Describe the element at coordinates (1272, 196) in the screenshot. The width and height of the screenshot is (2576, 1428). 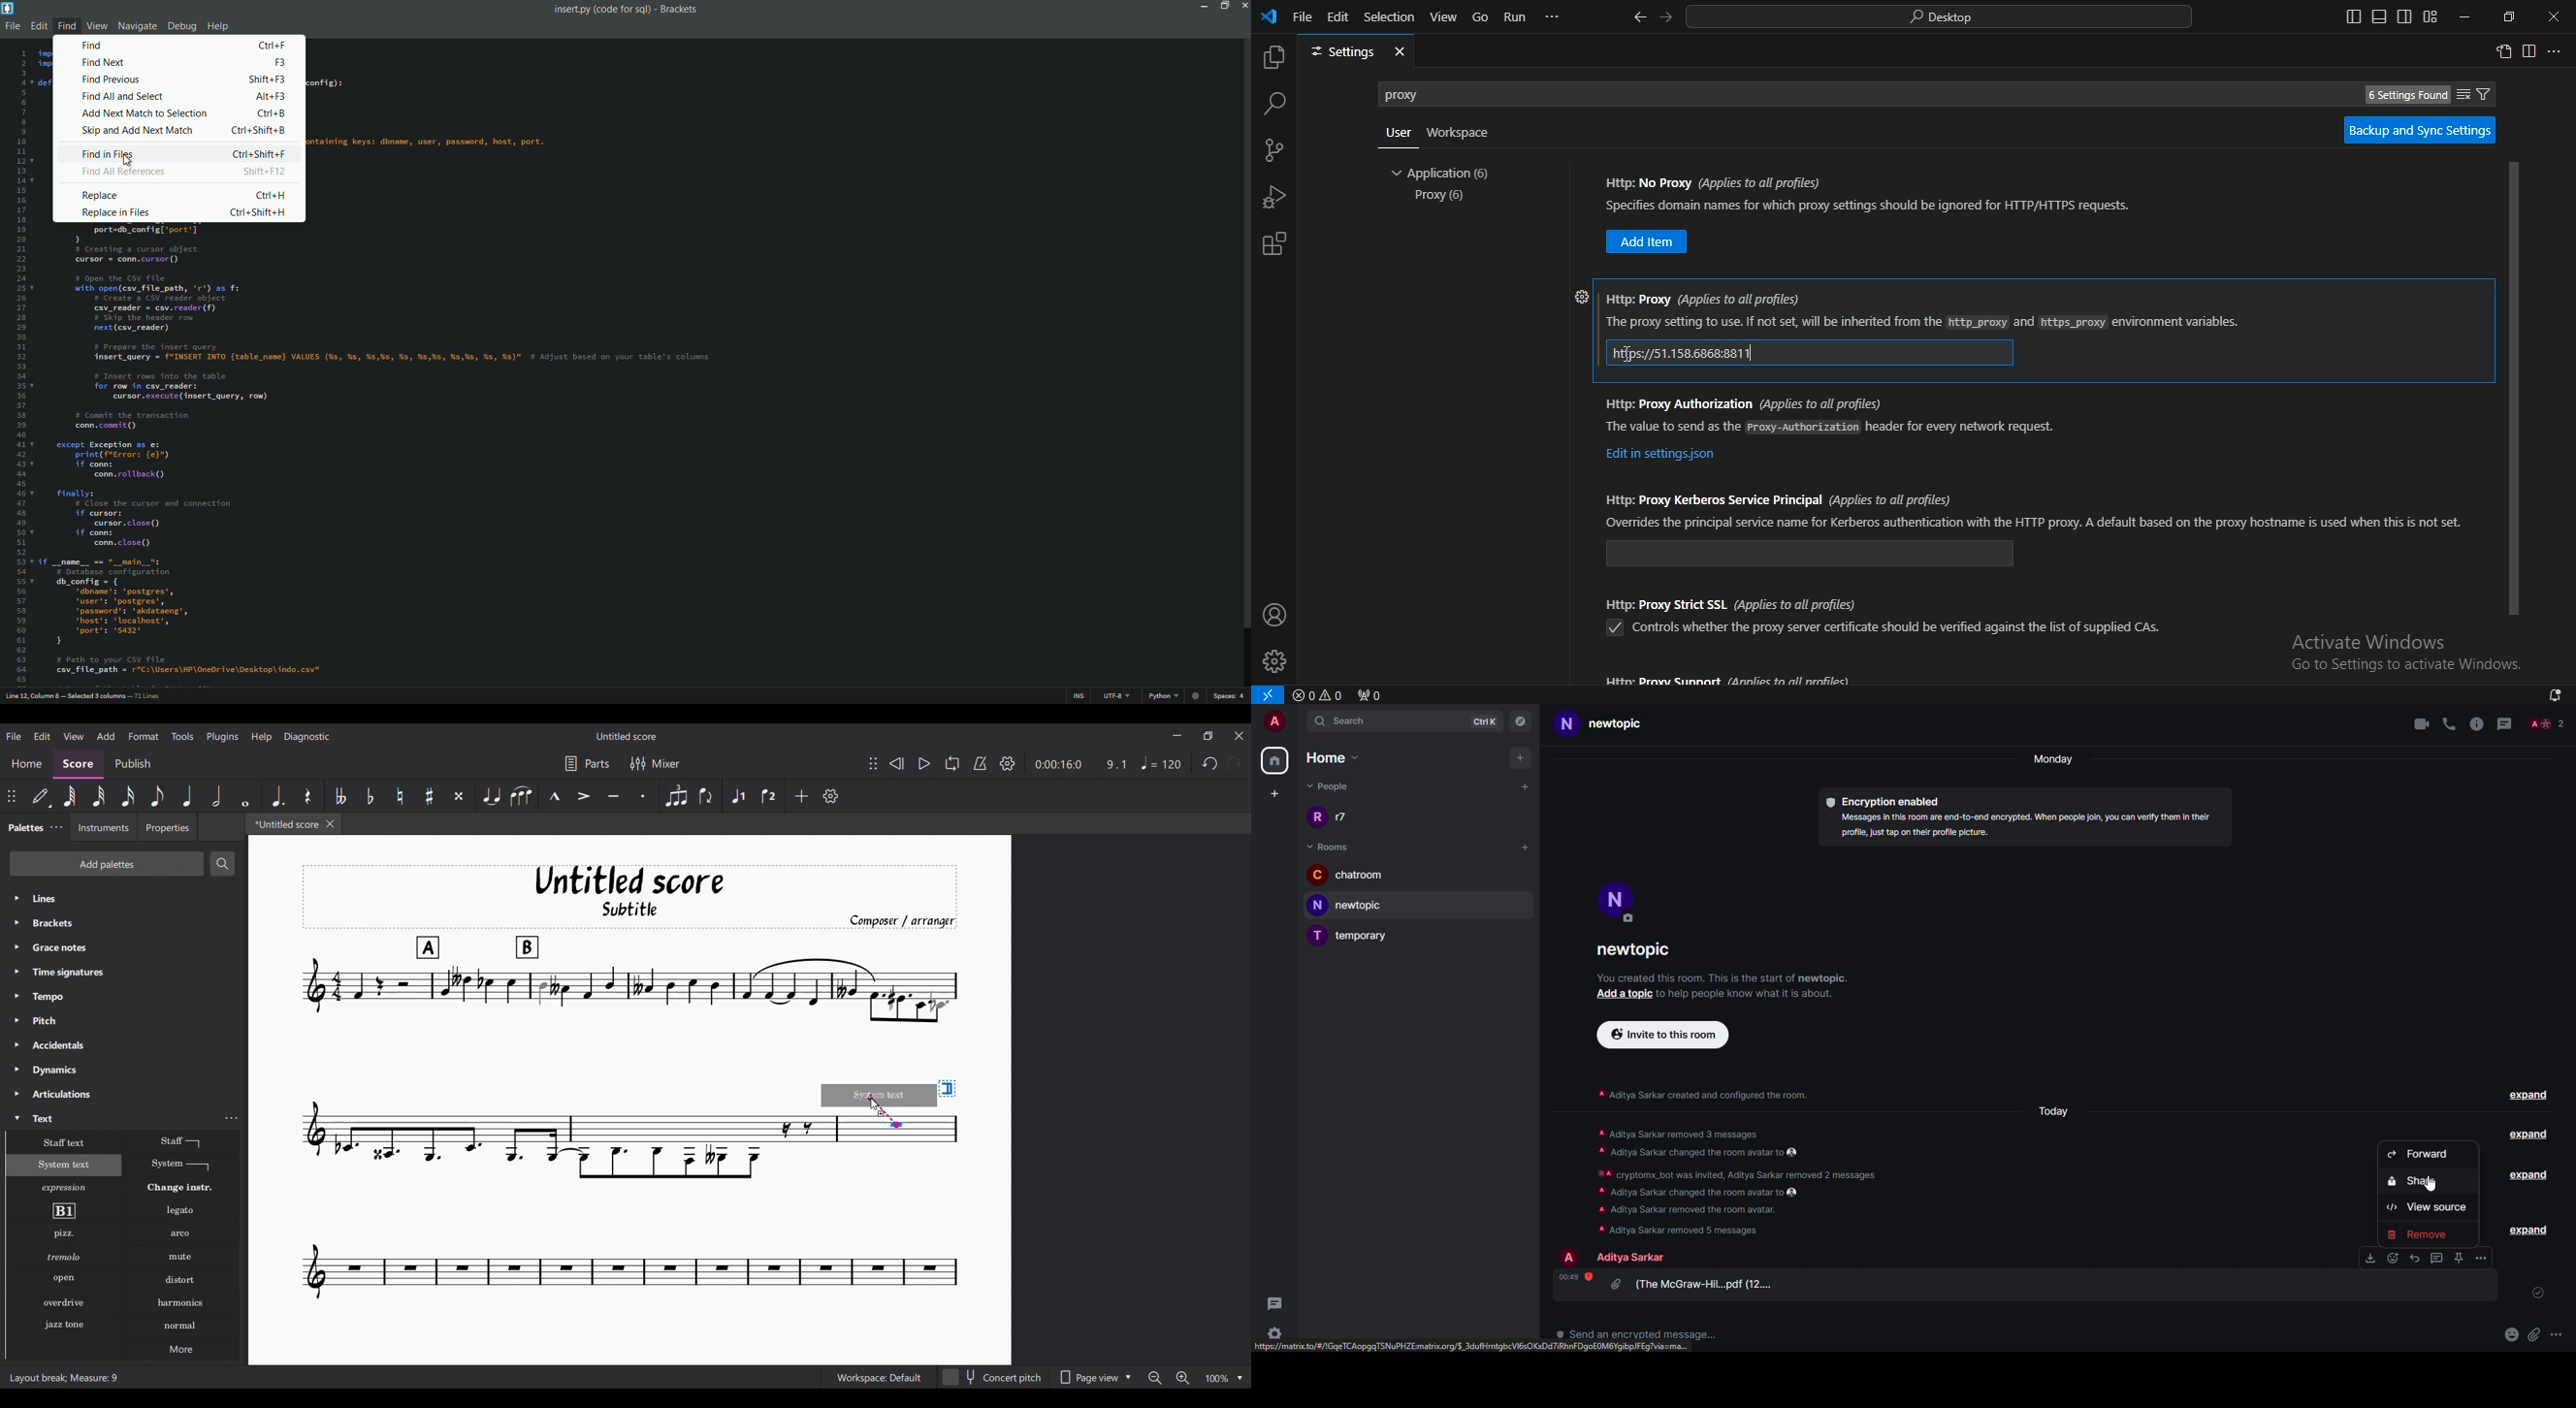
I see `run and debug` at that location.